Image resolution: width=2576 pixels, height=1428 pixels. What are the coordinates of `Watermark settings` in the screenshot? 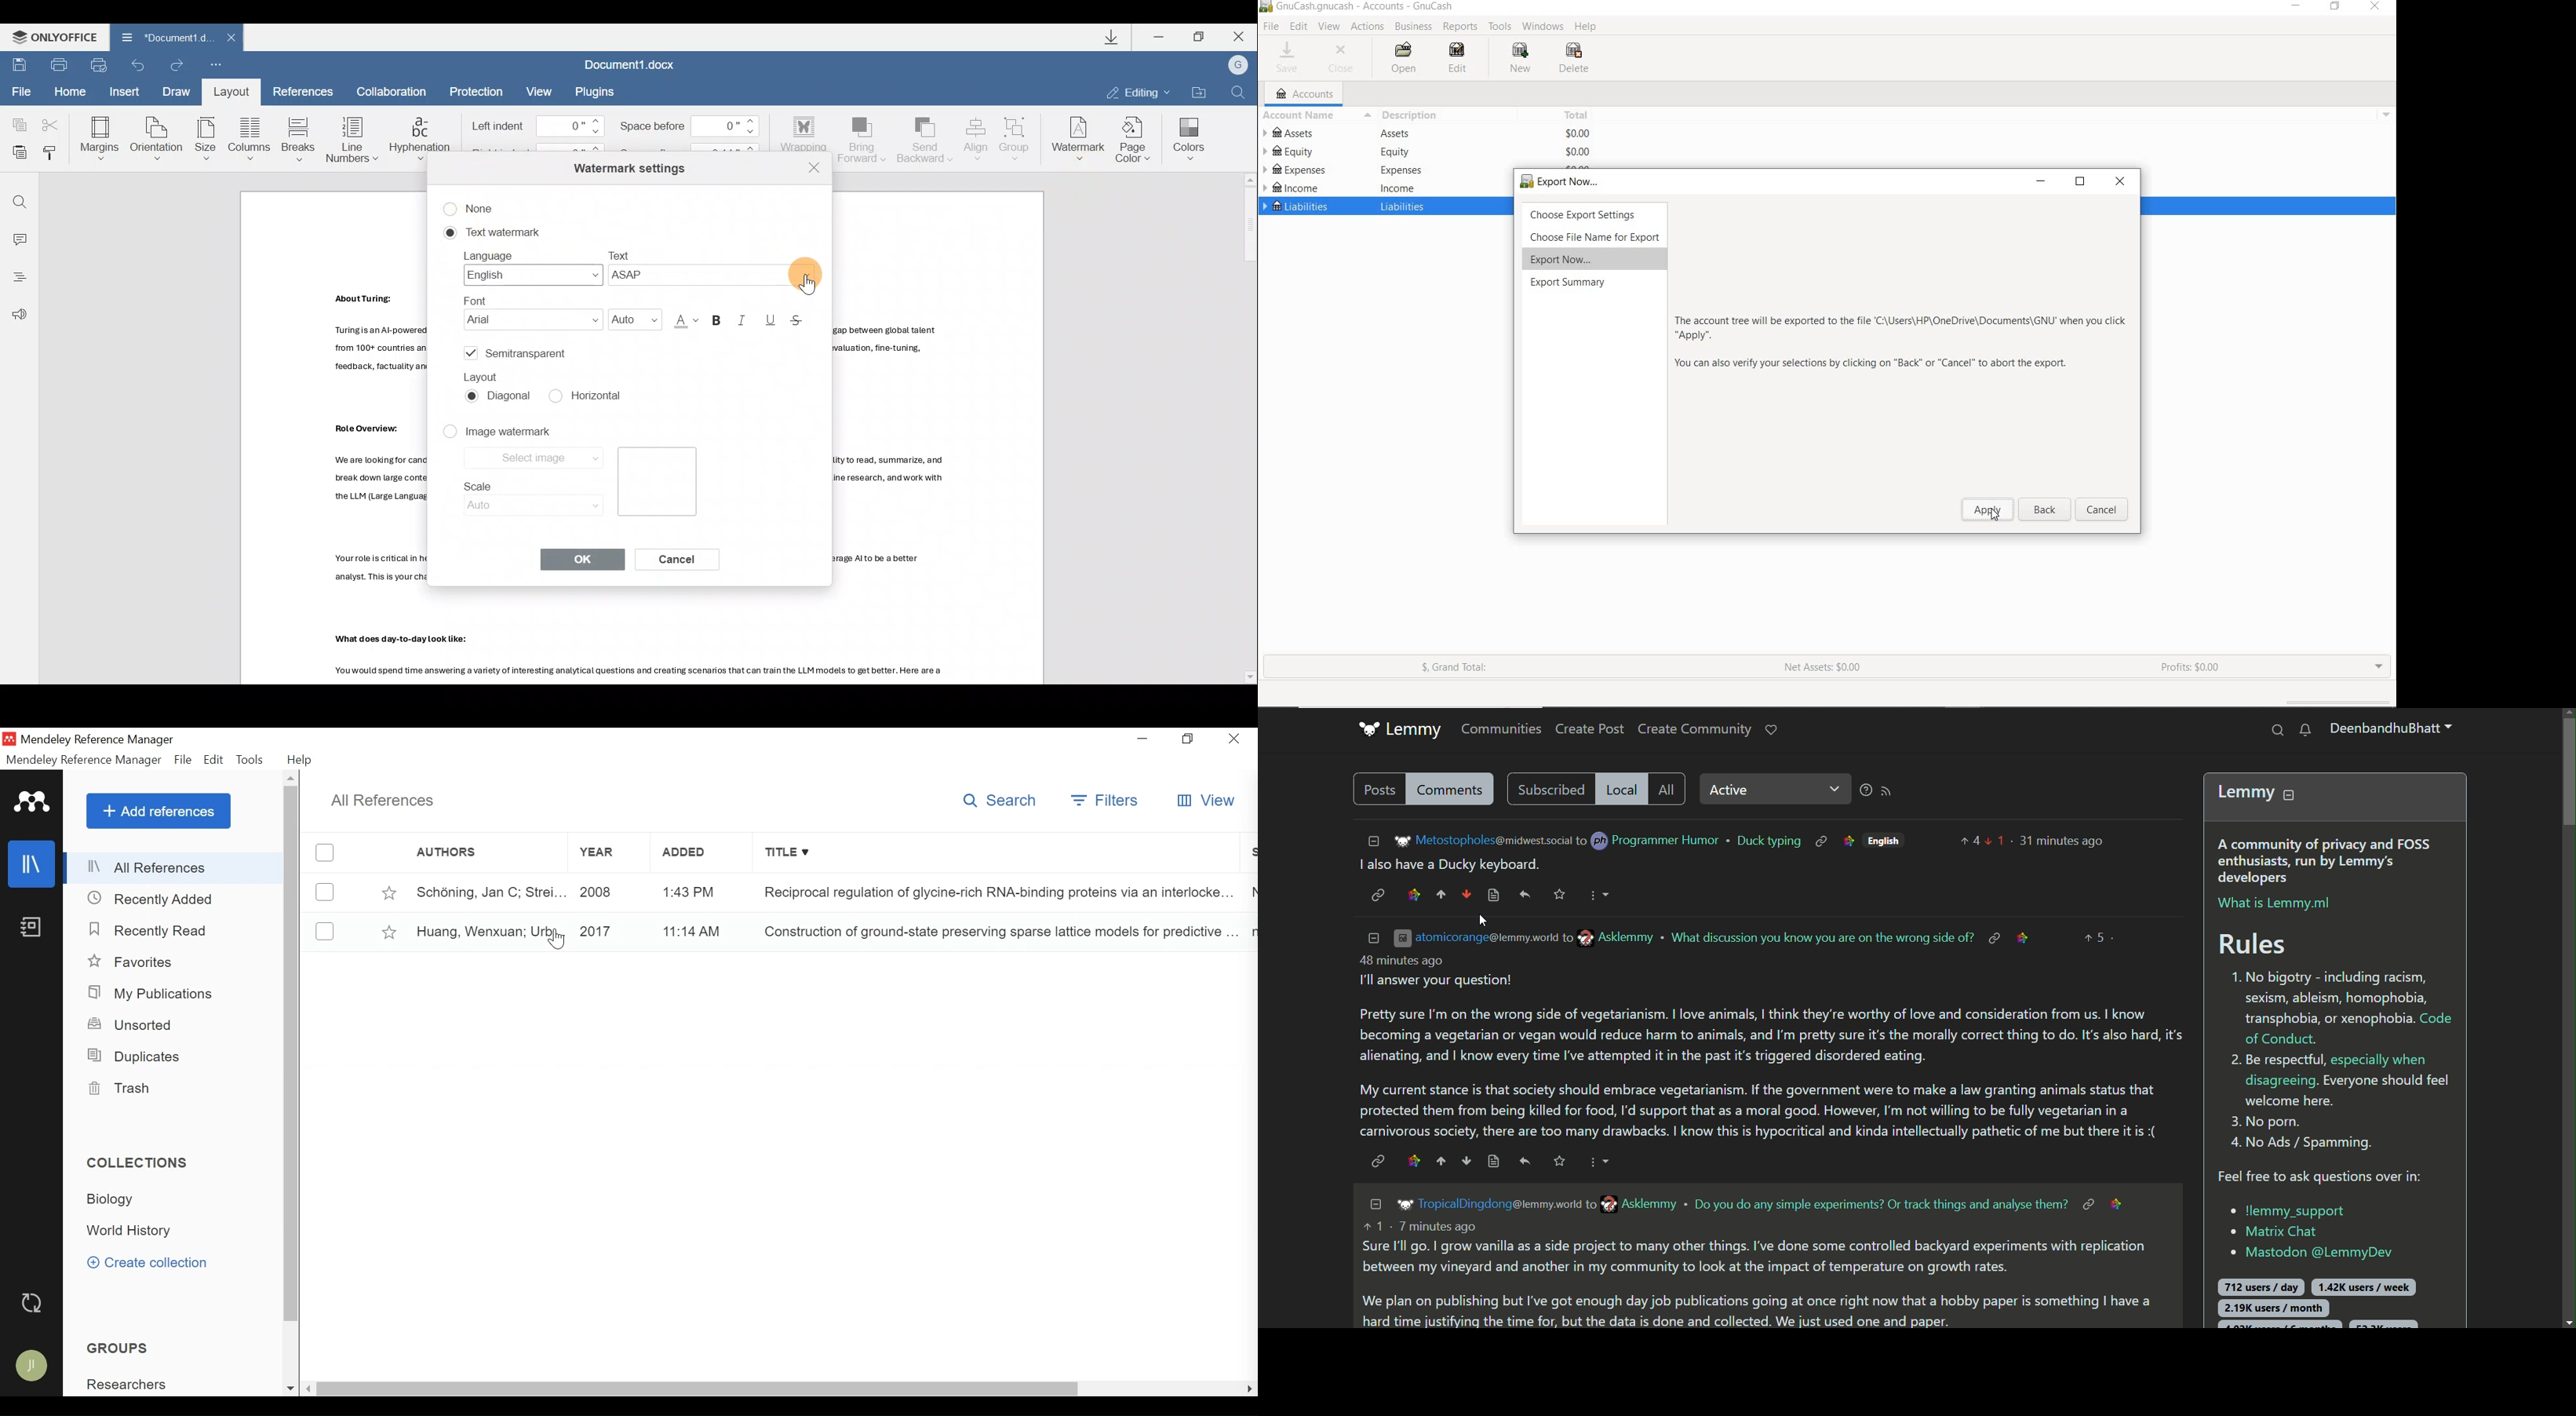 It's located at (626, 166).